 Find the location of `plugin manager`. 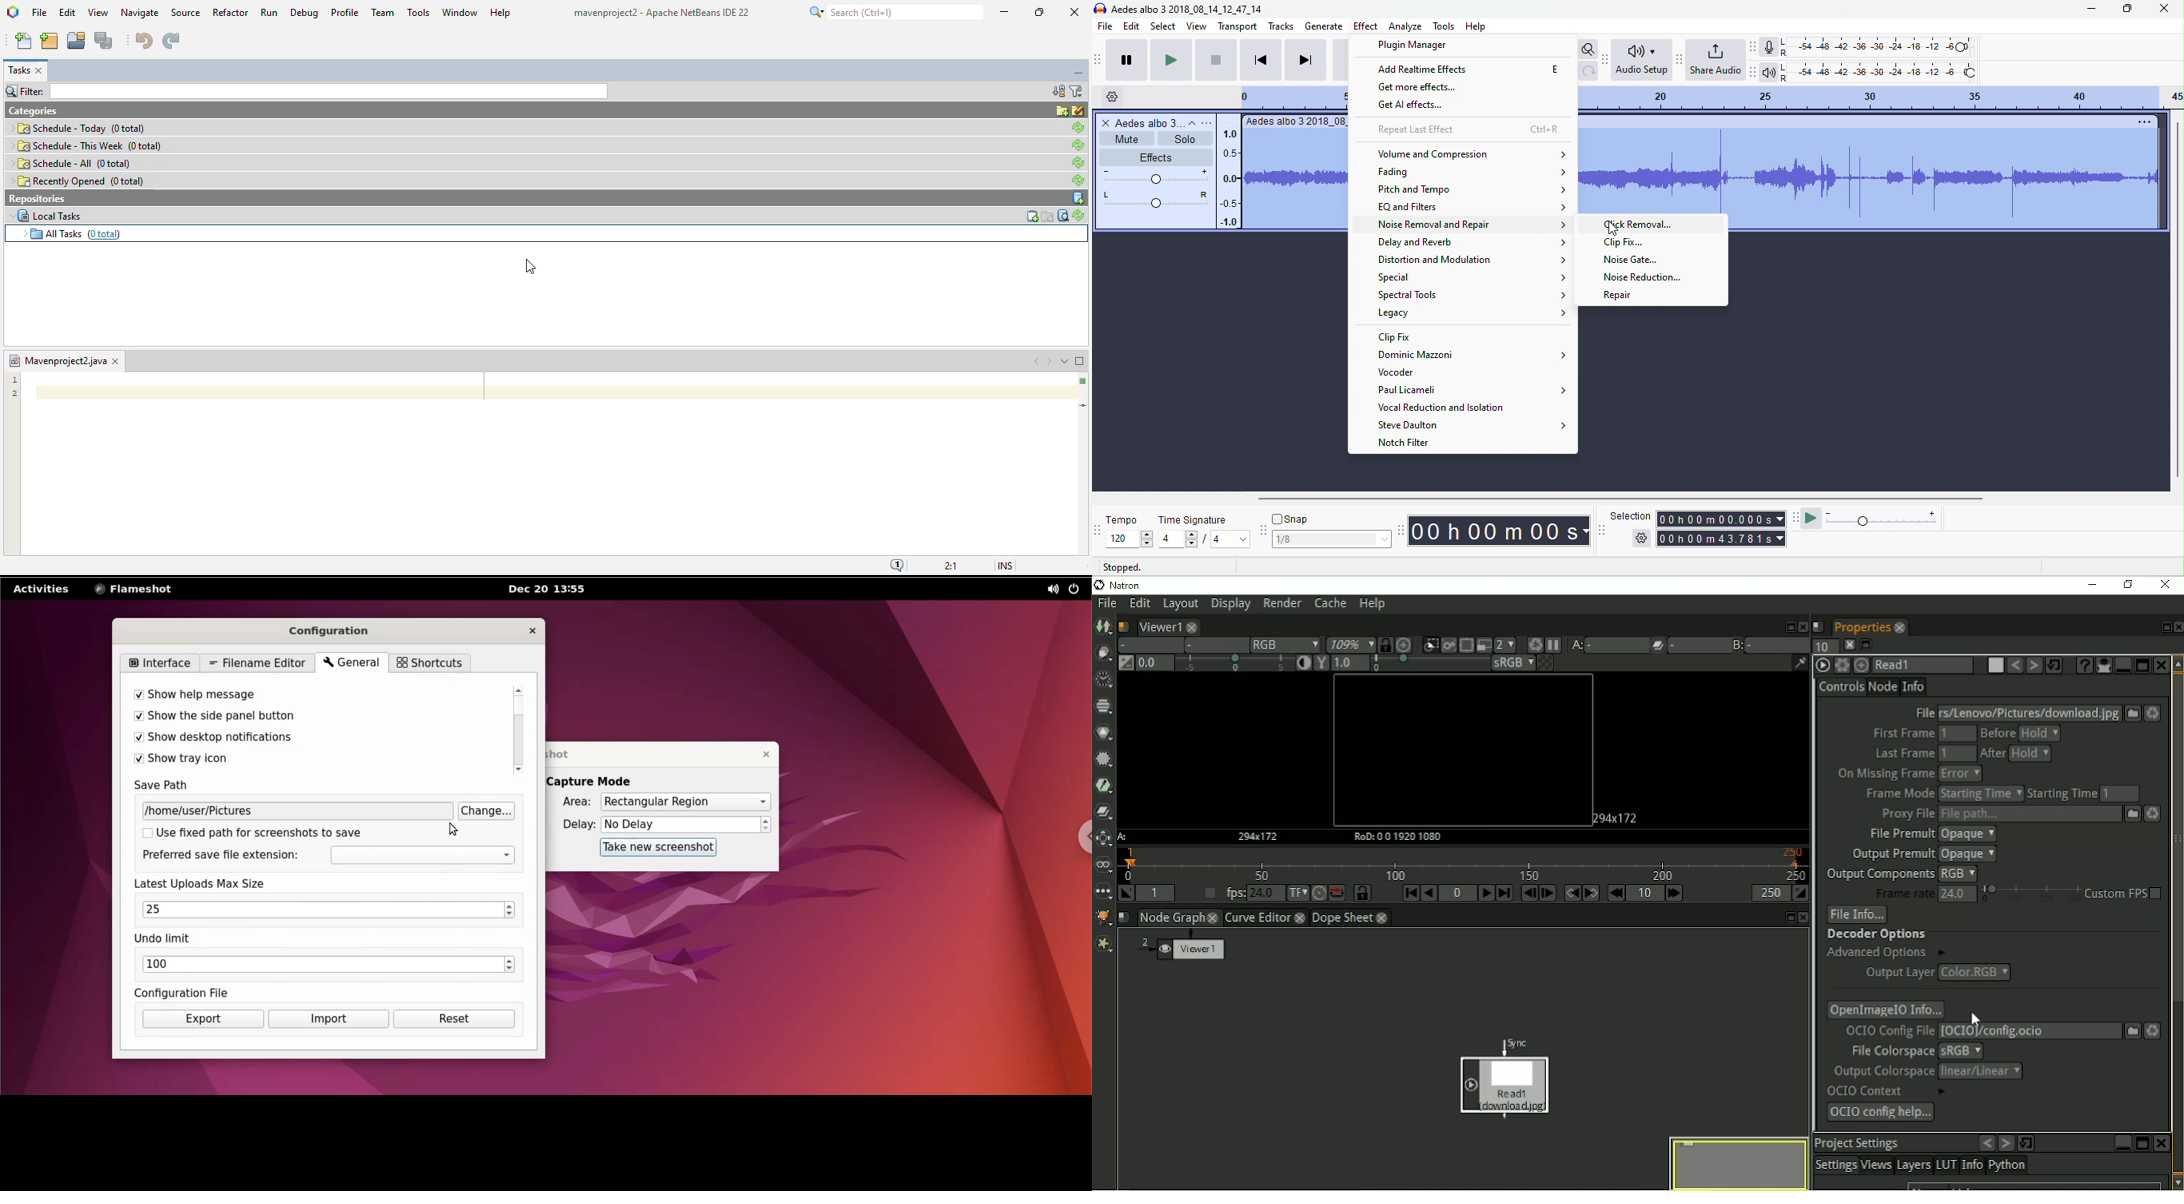

plugin manager is located at coordinates (1416, 44).